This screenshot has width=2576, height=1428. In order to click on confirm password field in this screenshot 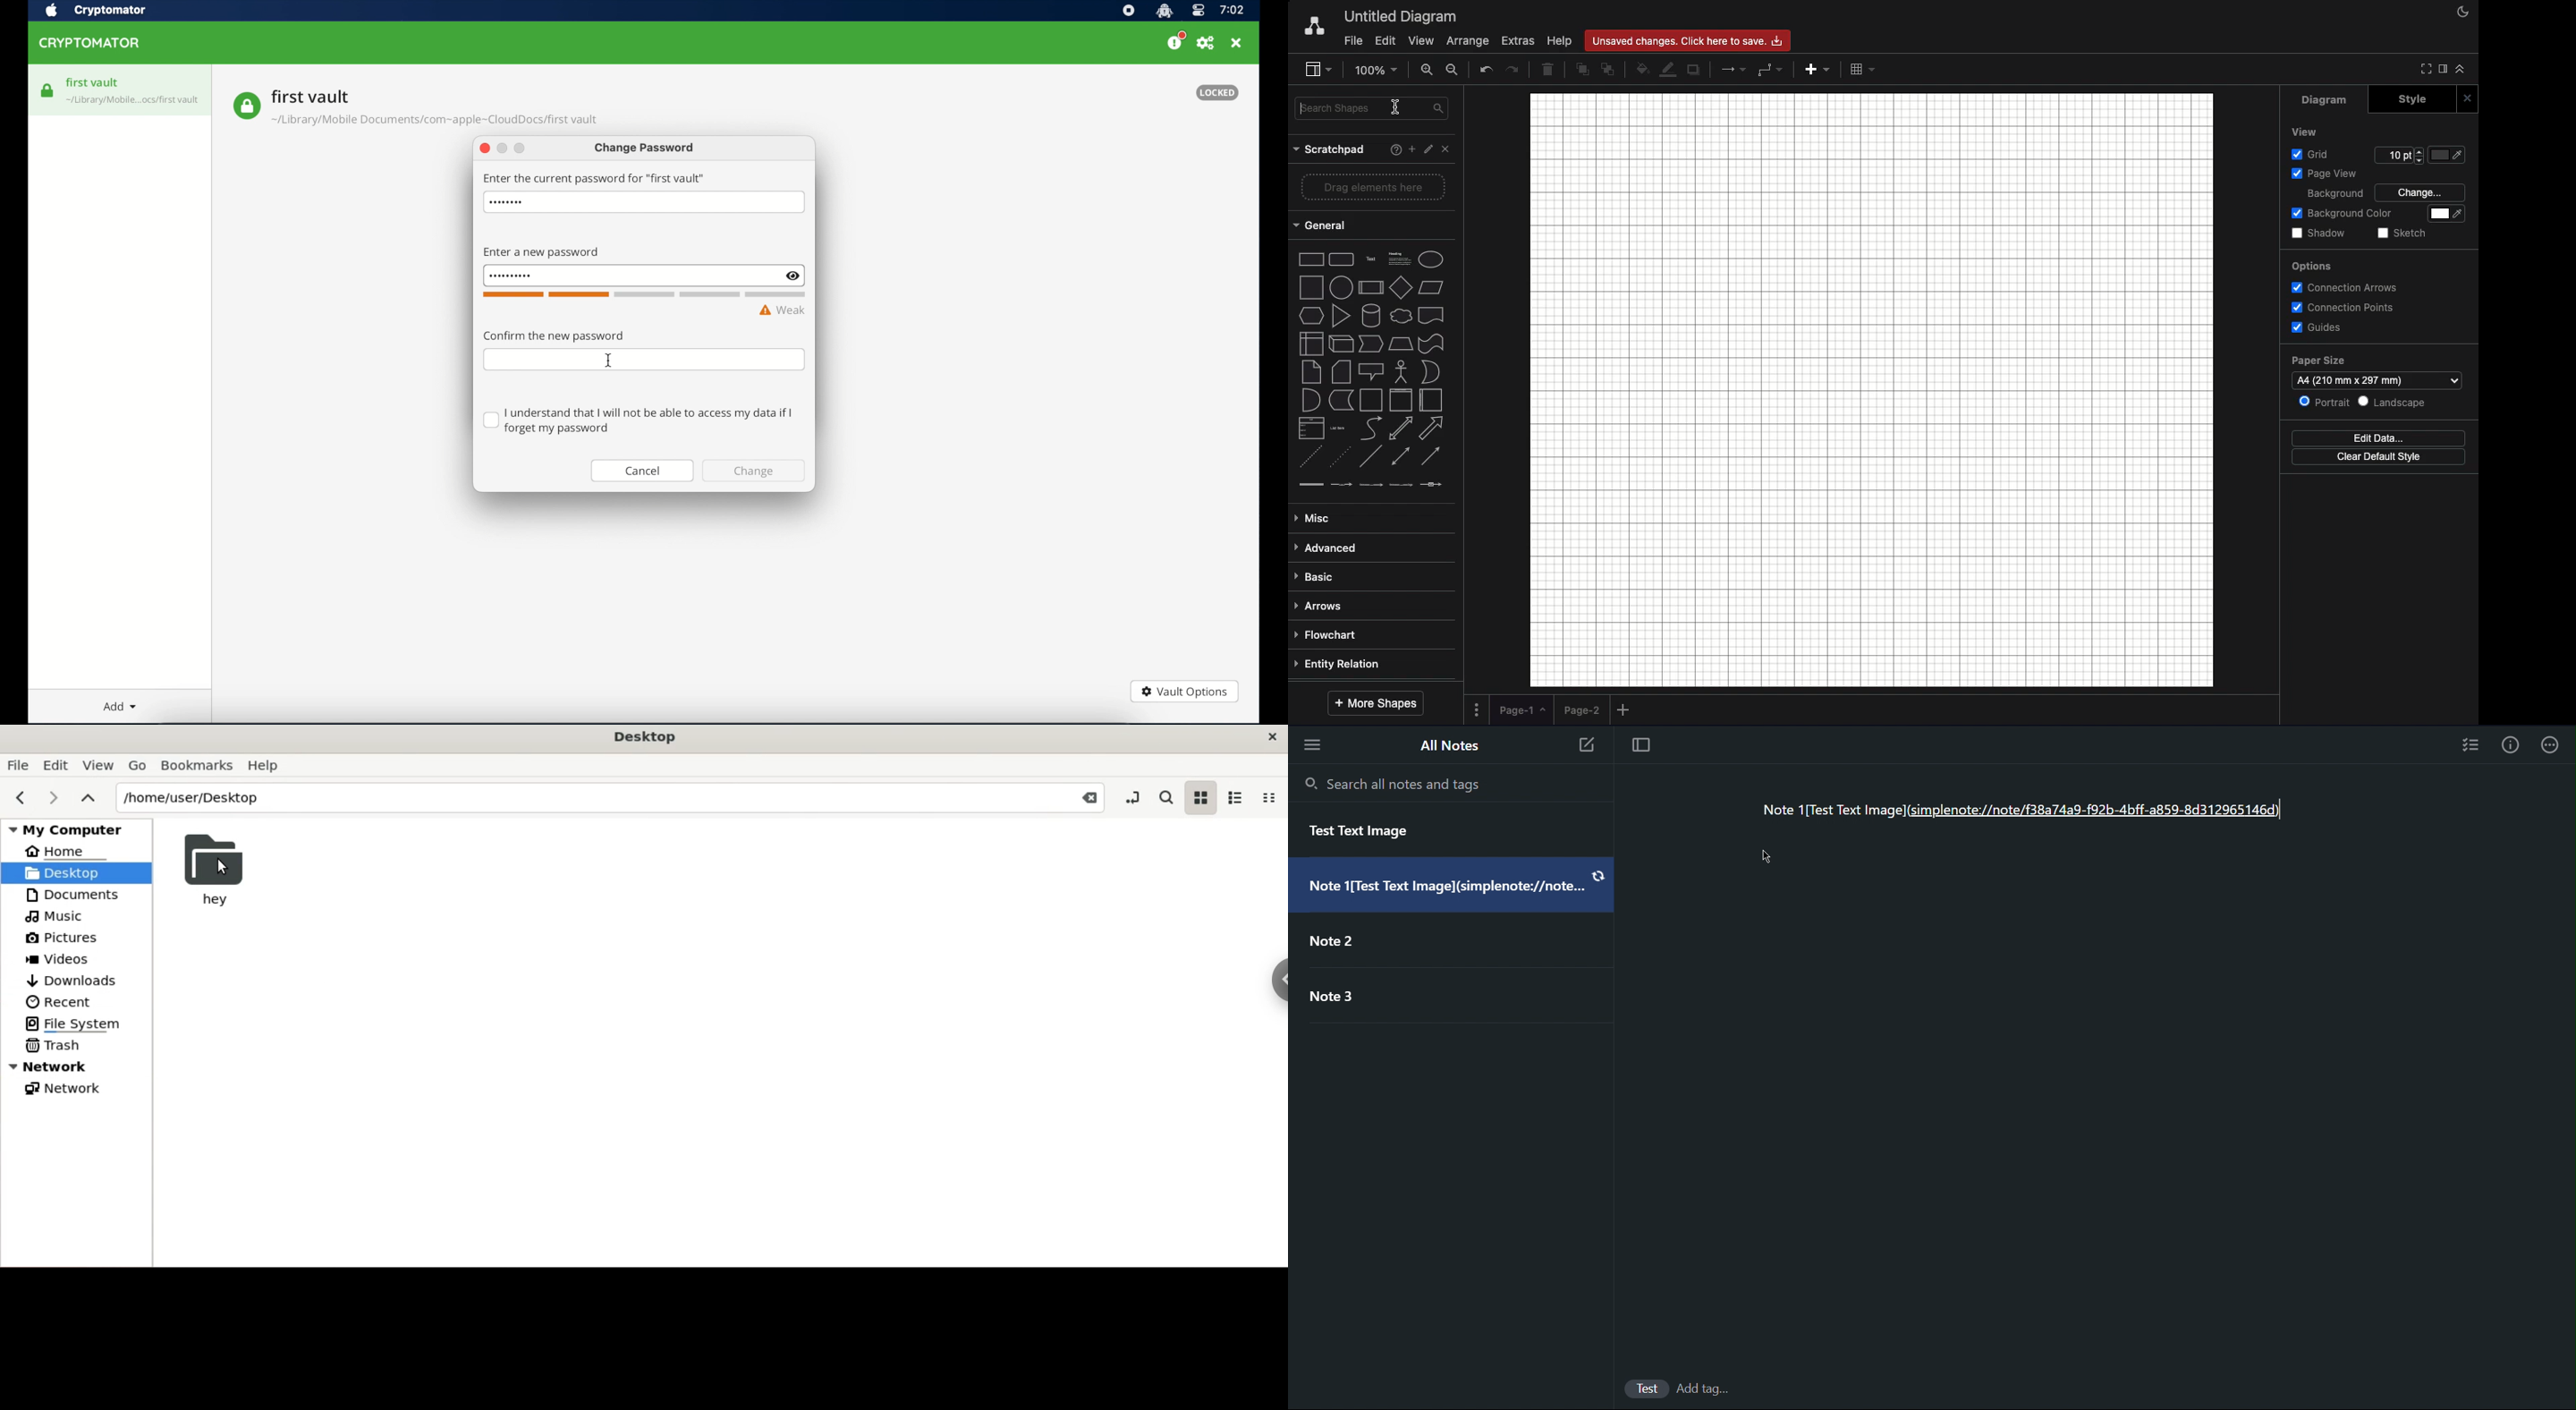, I will do `click(644, 360)`.